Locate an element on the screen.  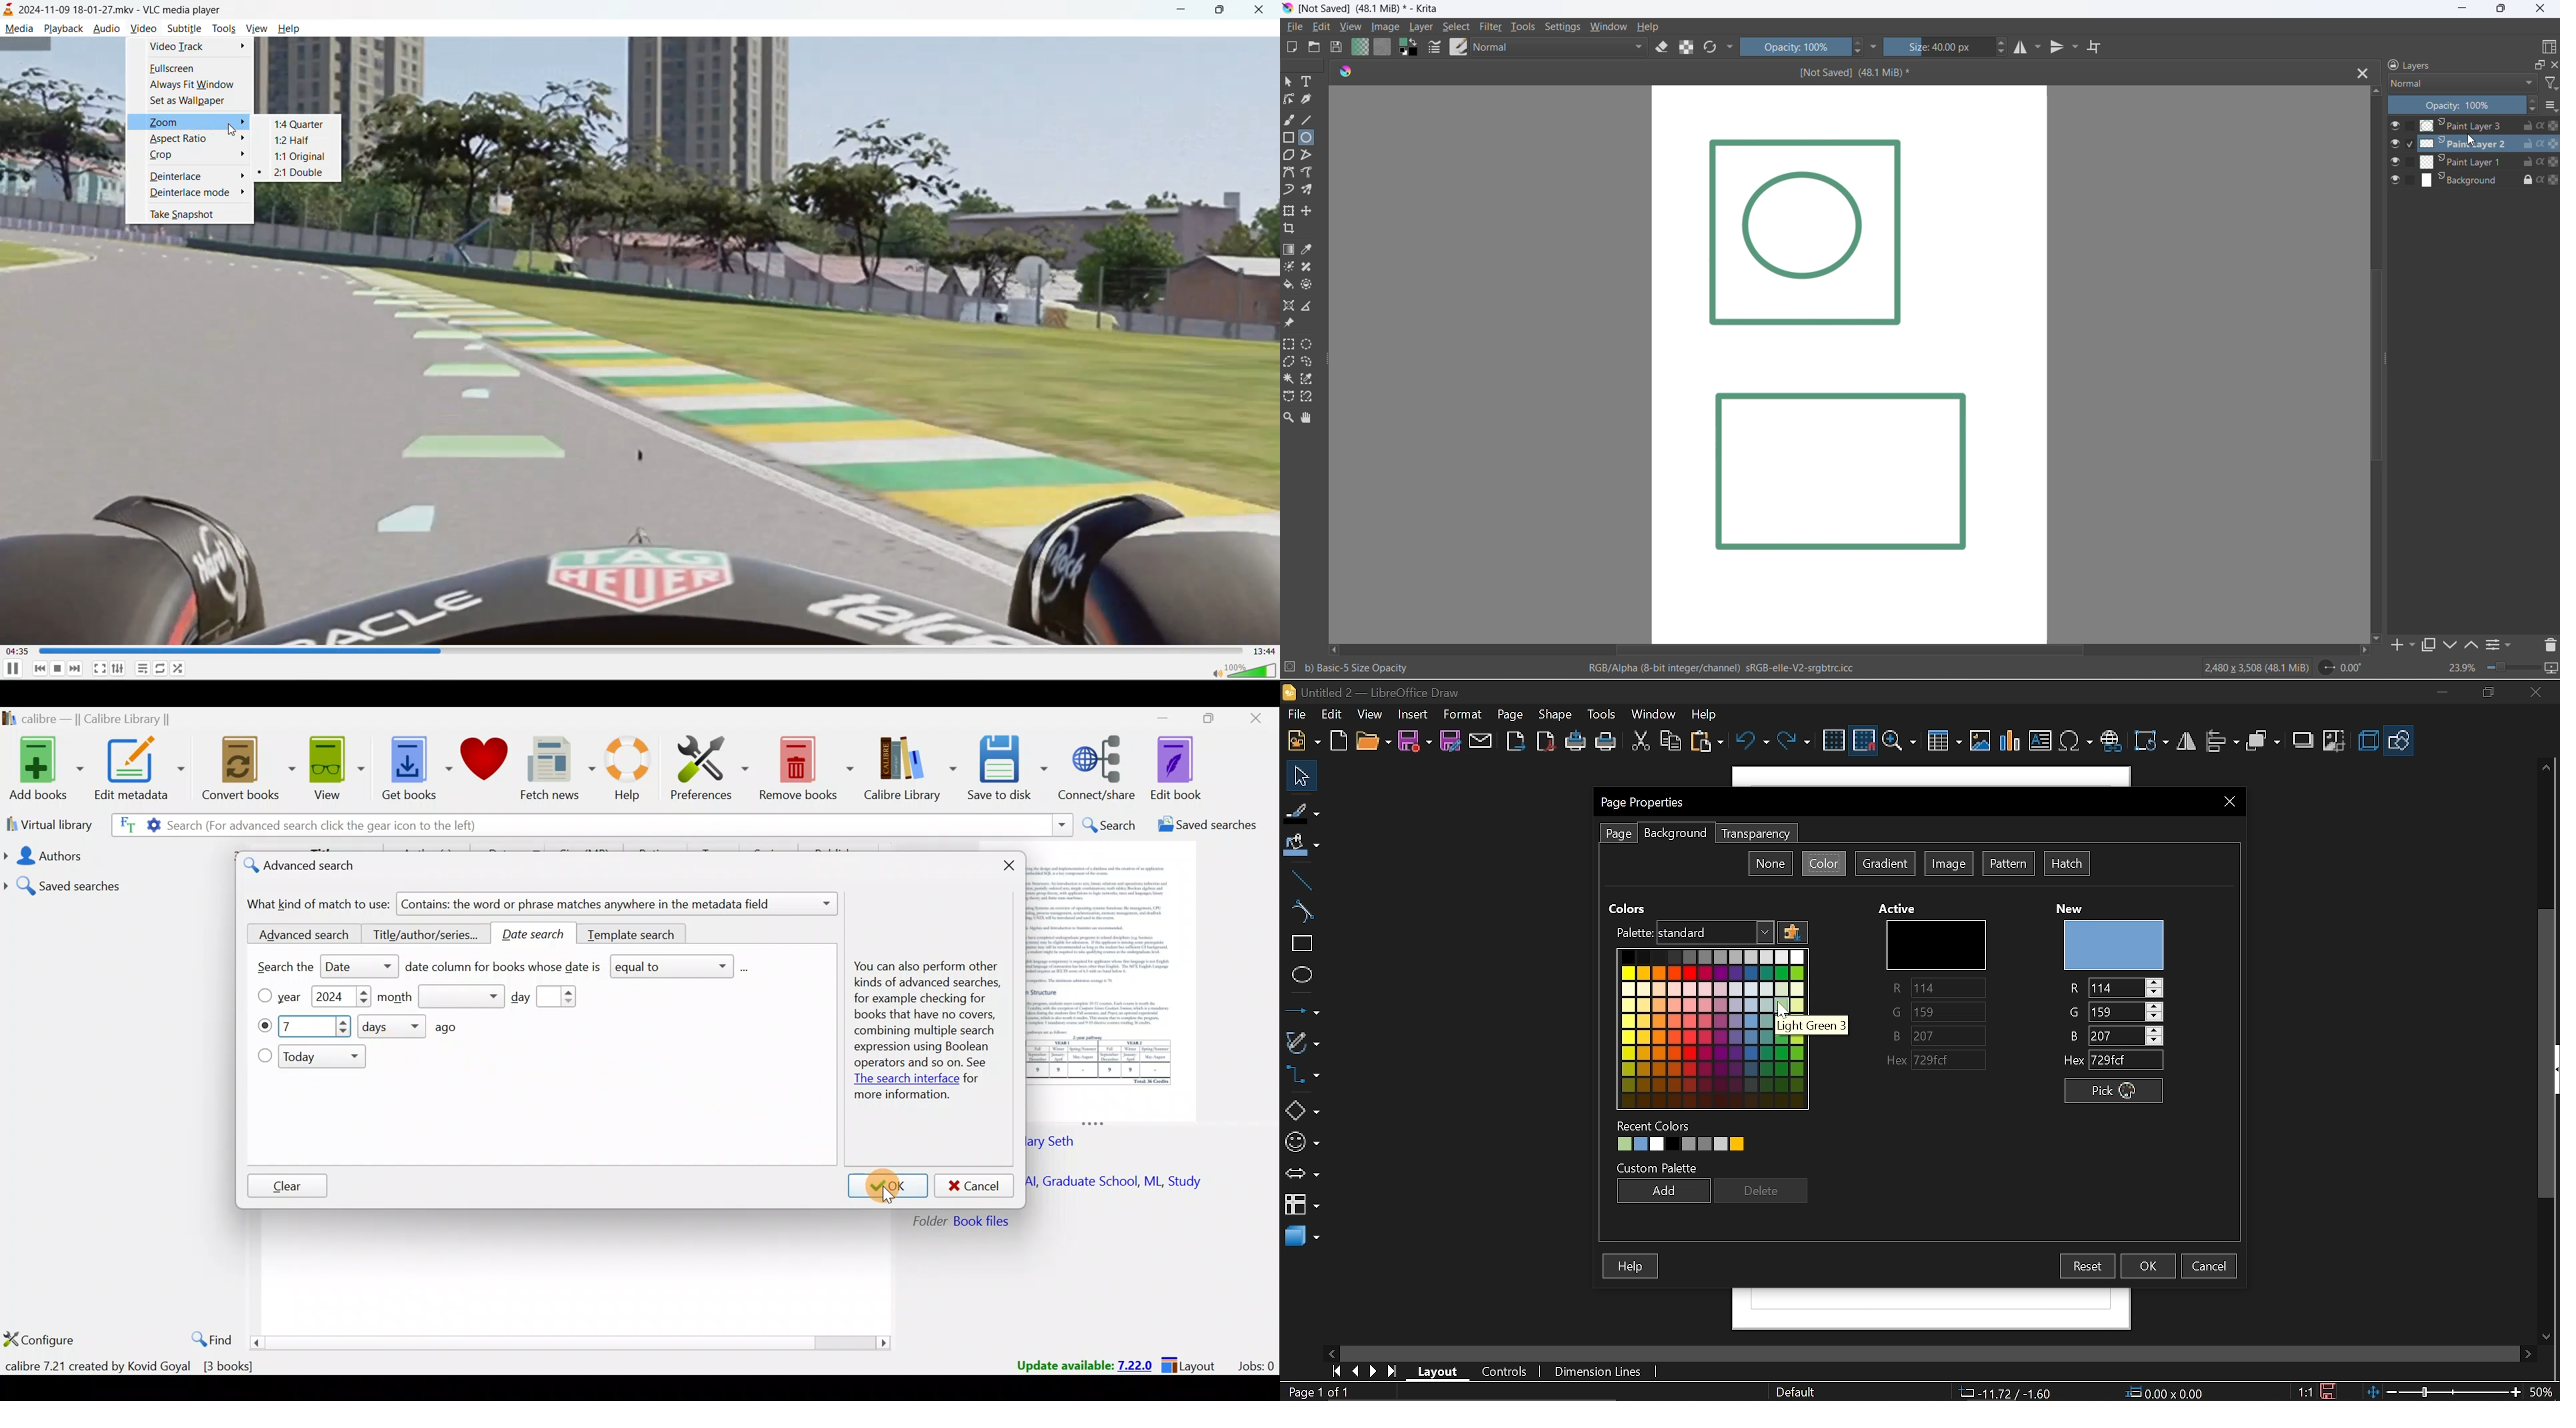
opacity is located at coordinates (1792, 47).